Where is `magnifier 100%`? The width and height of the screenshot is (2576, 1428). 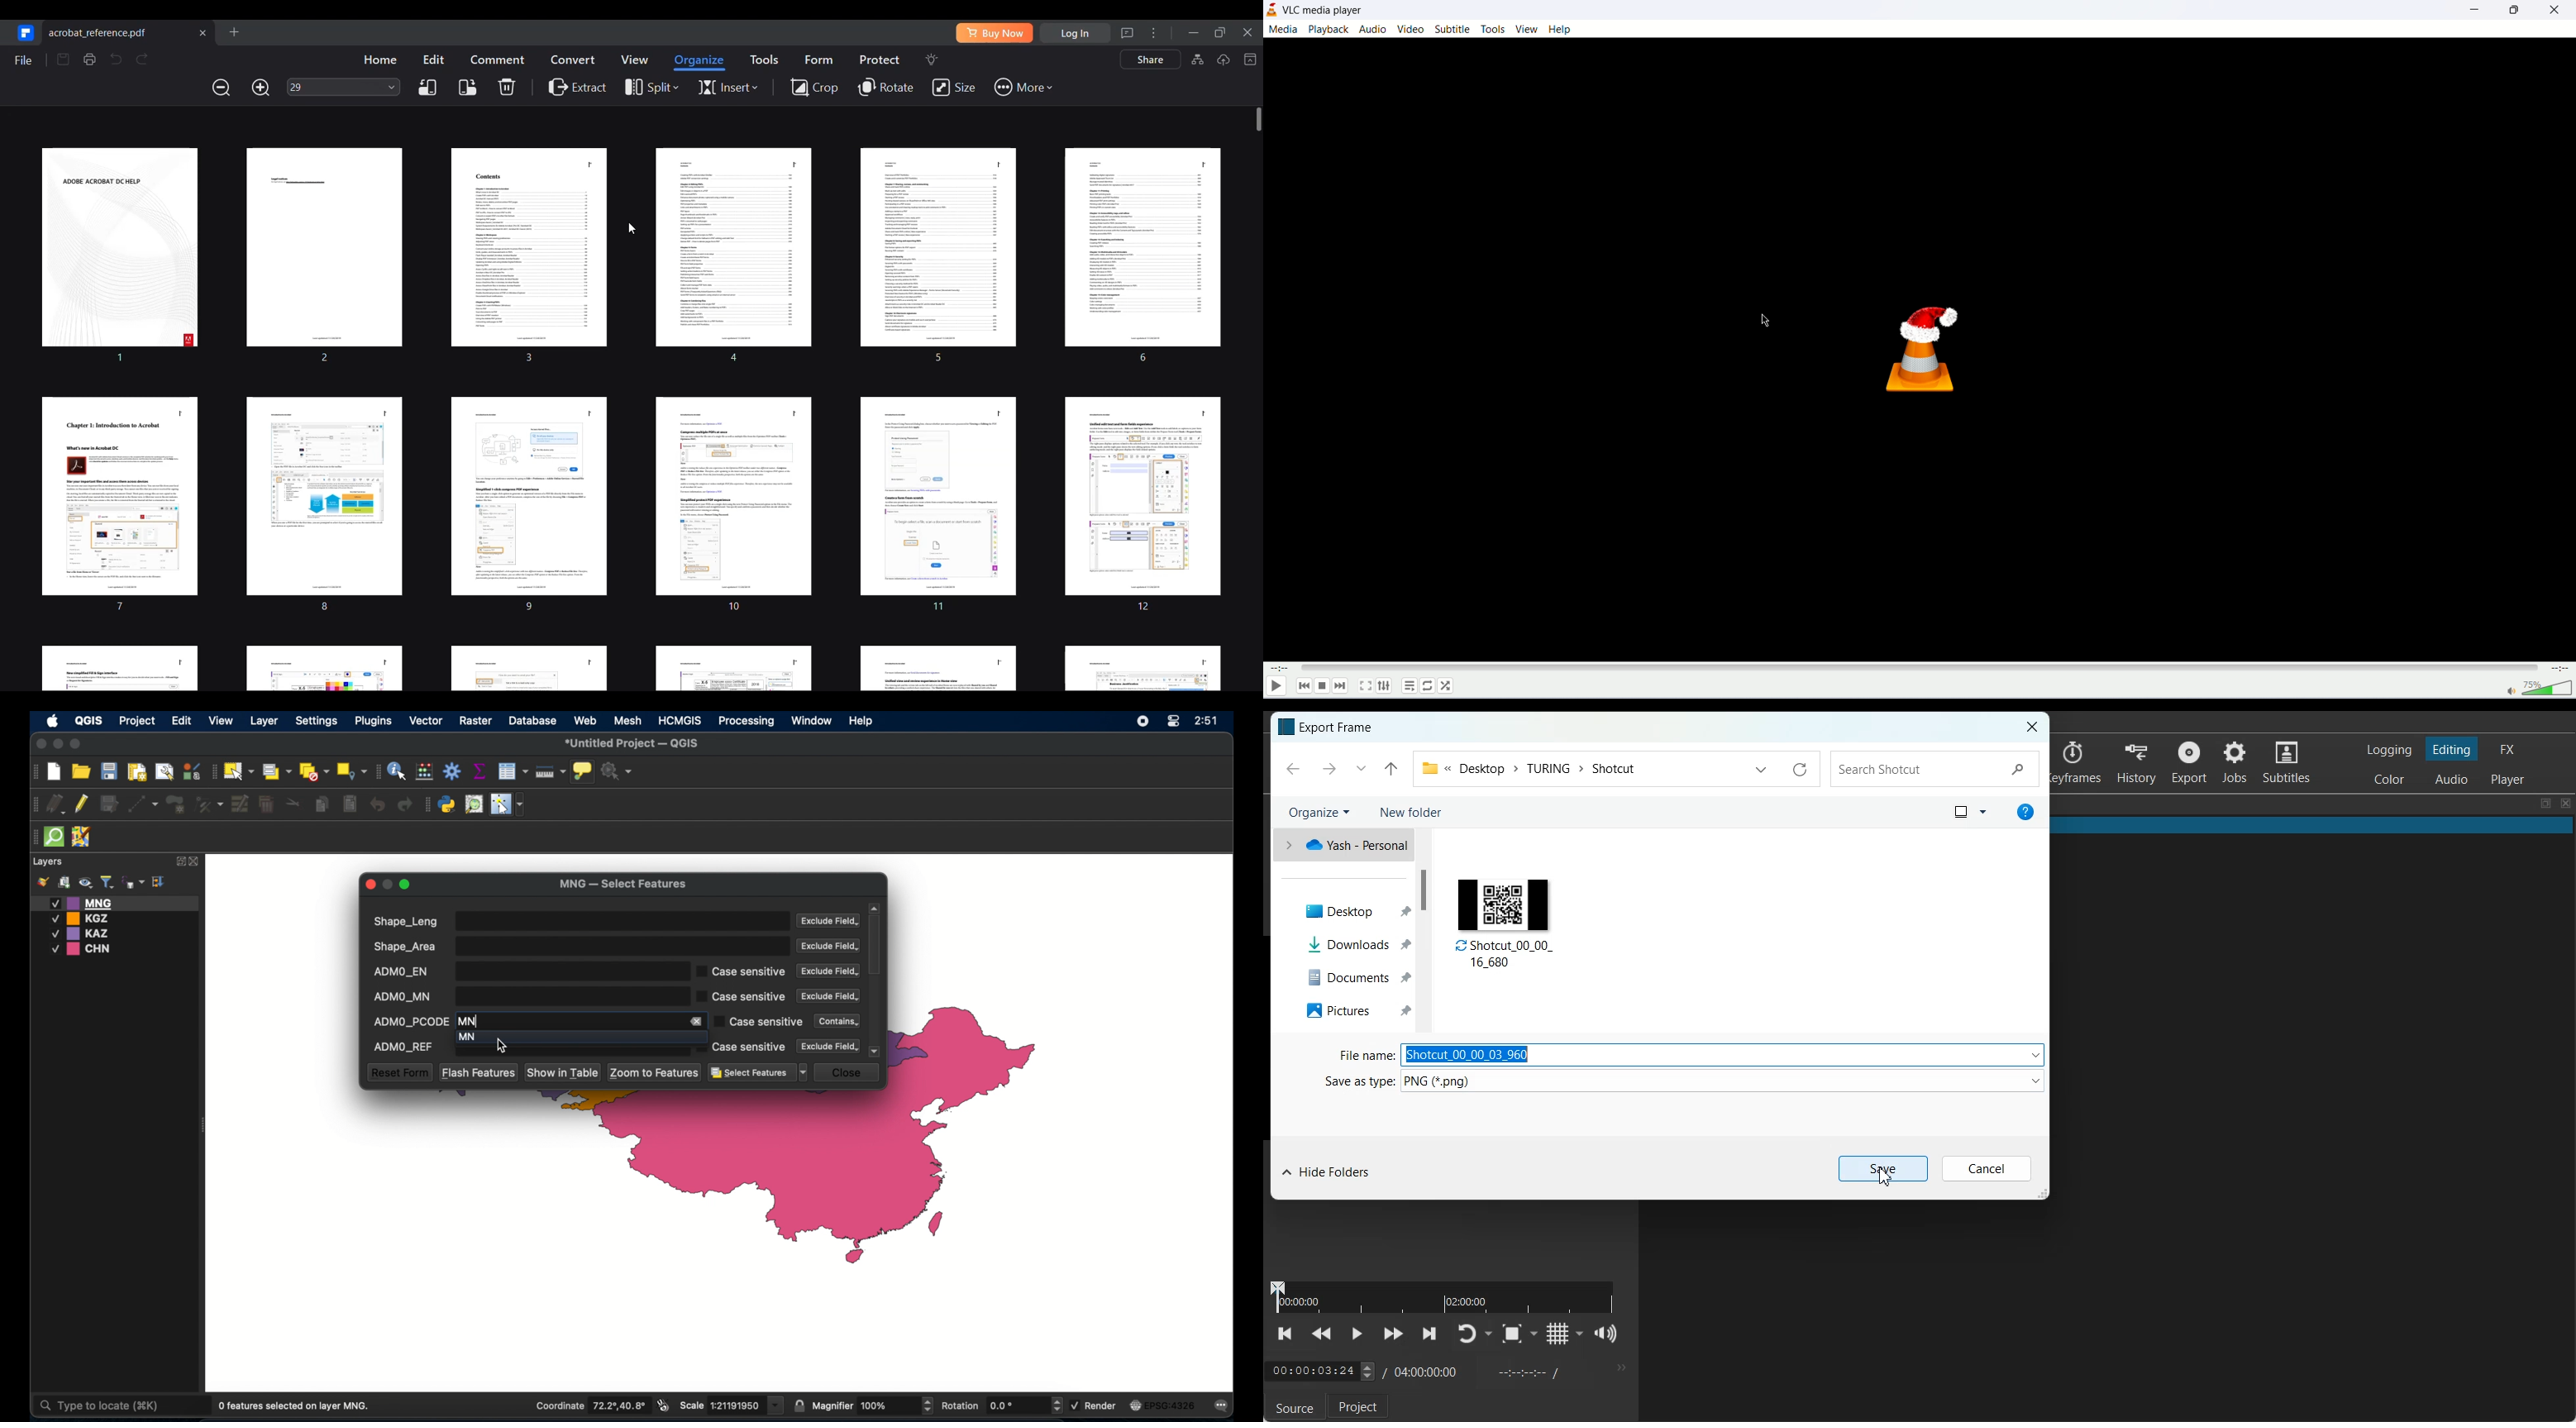
magnifier 100% is located at coordinates (874, 1406).